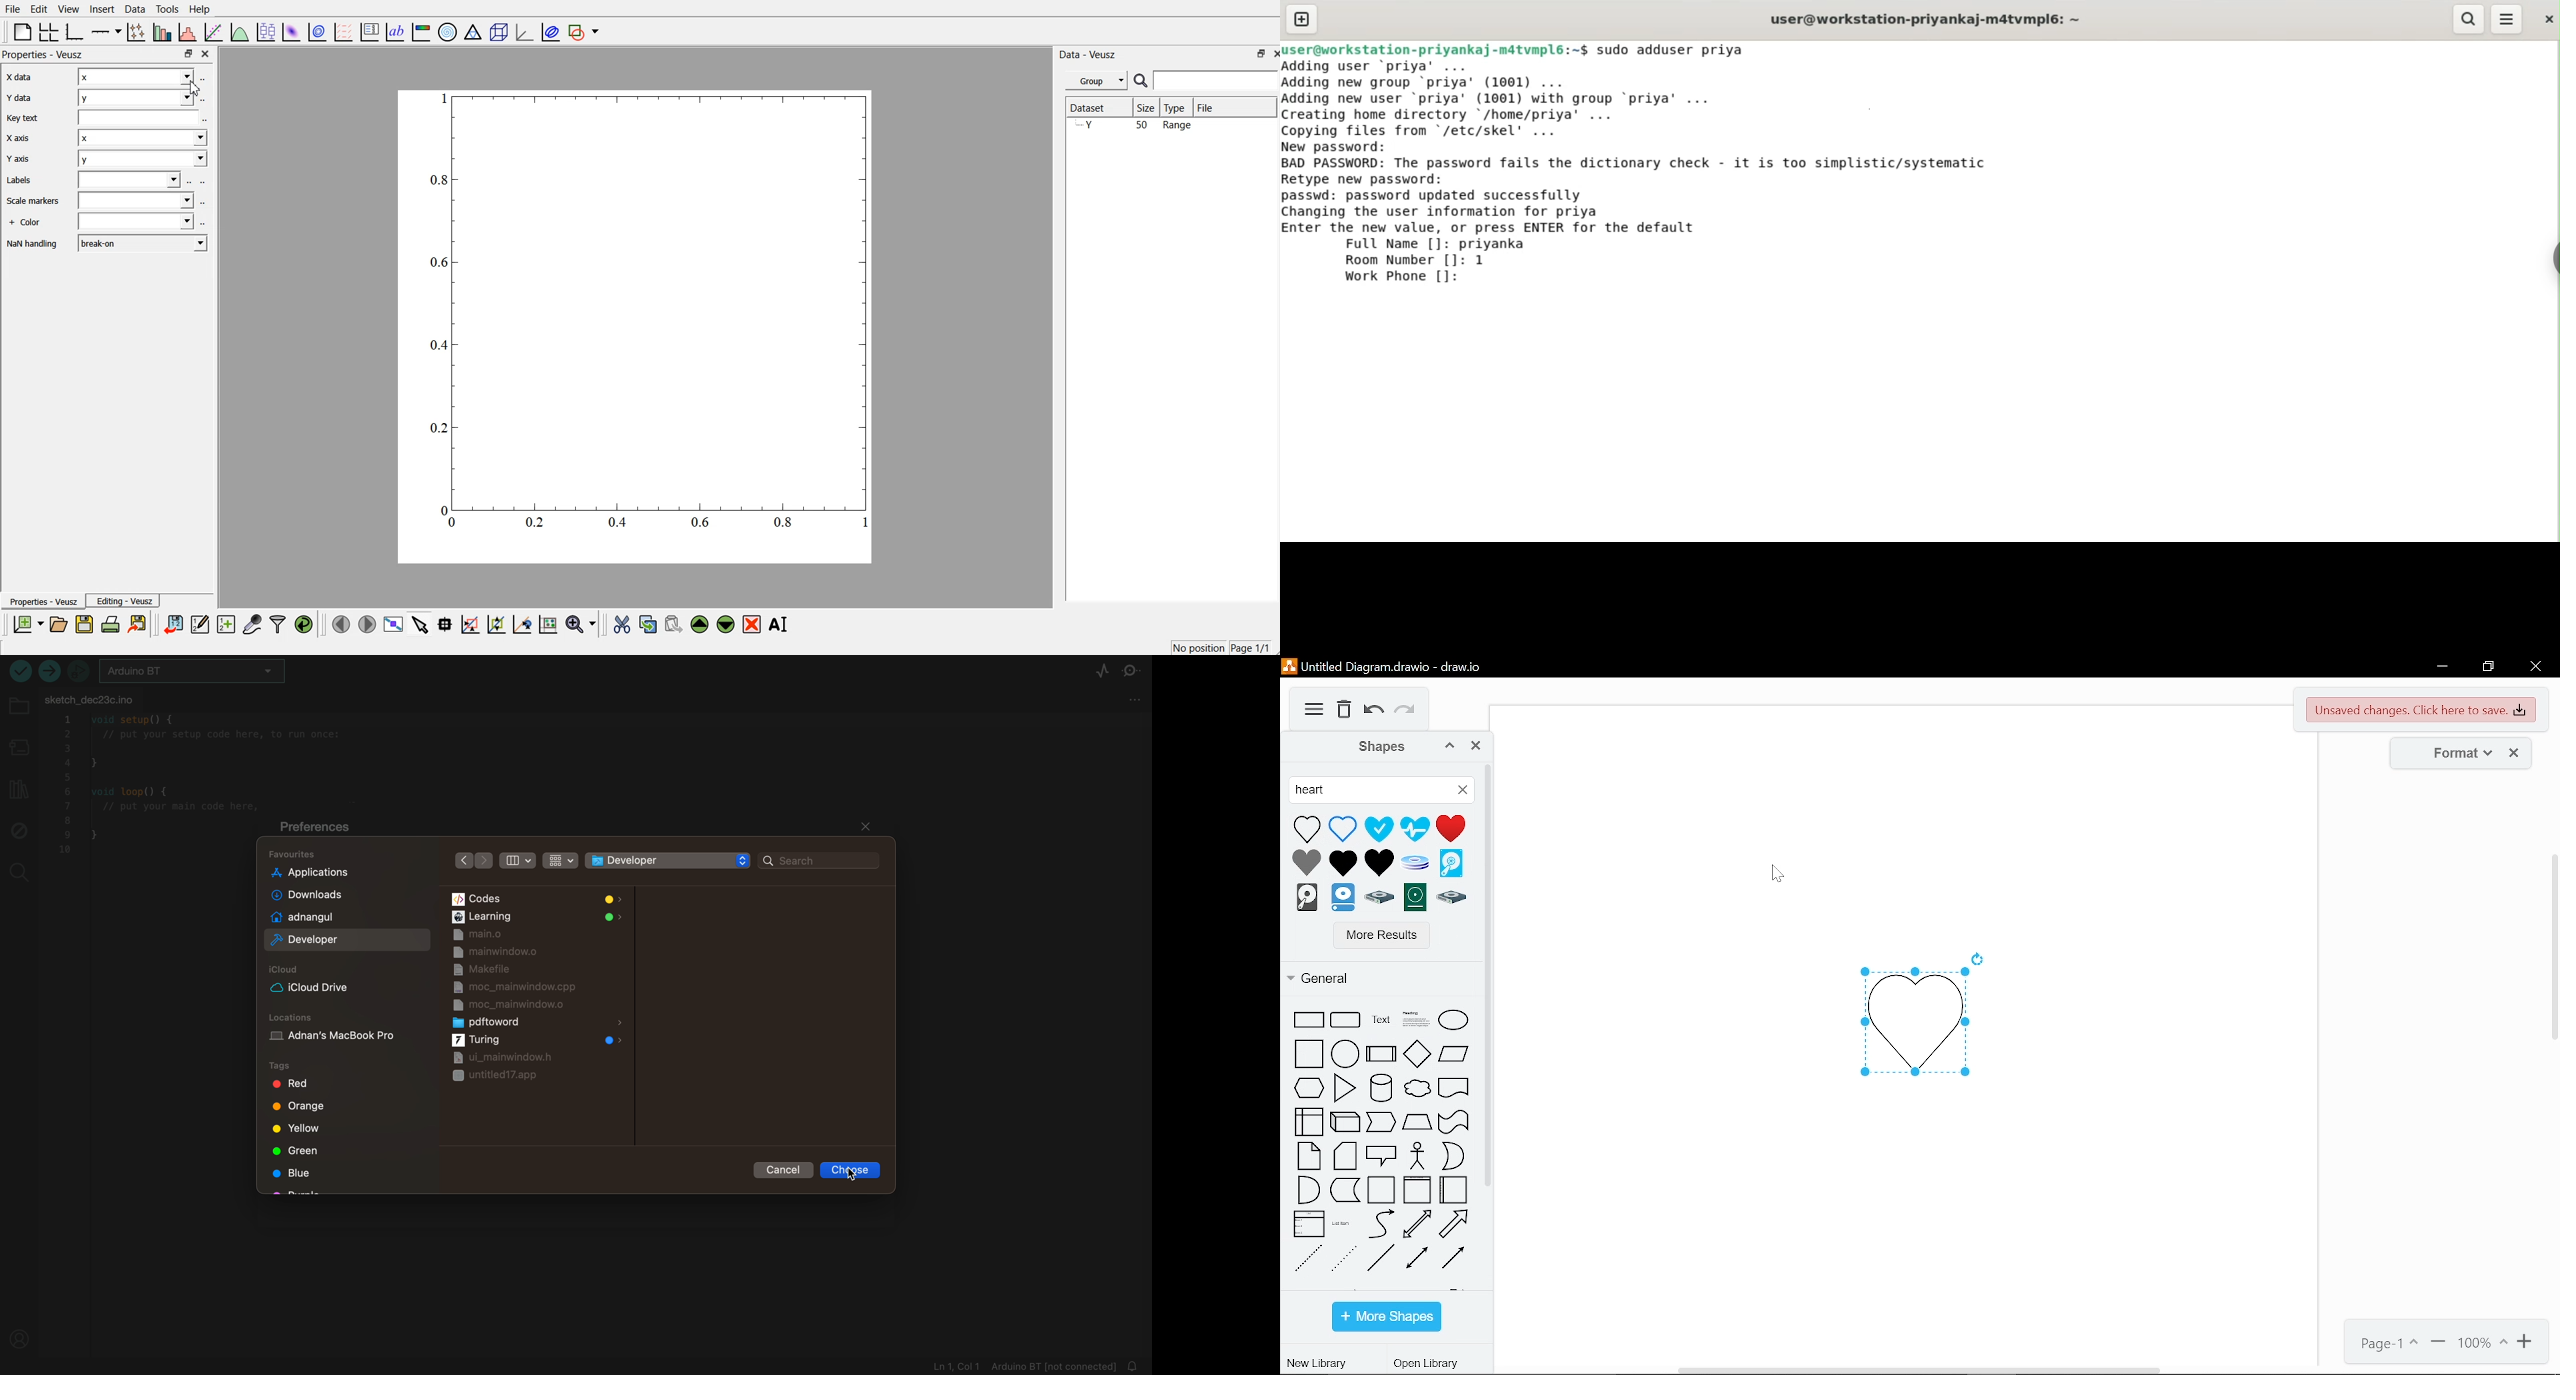  I want to click on more shapes, so click(1386, 1317).